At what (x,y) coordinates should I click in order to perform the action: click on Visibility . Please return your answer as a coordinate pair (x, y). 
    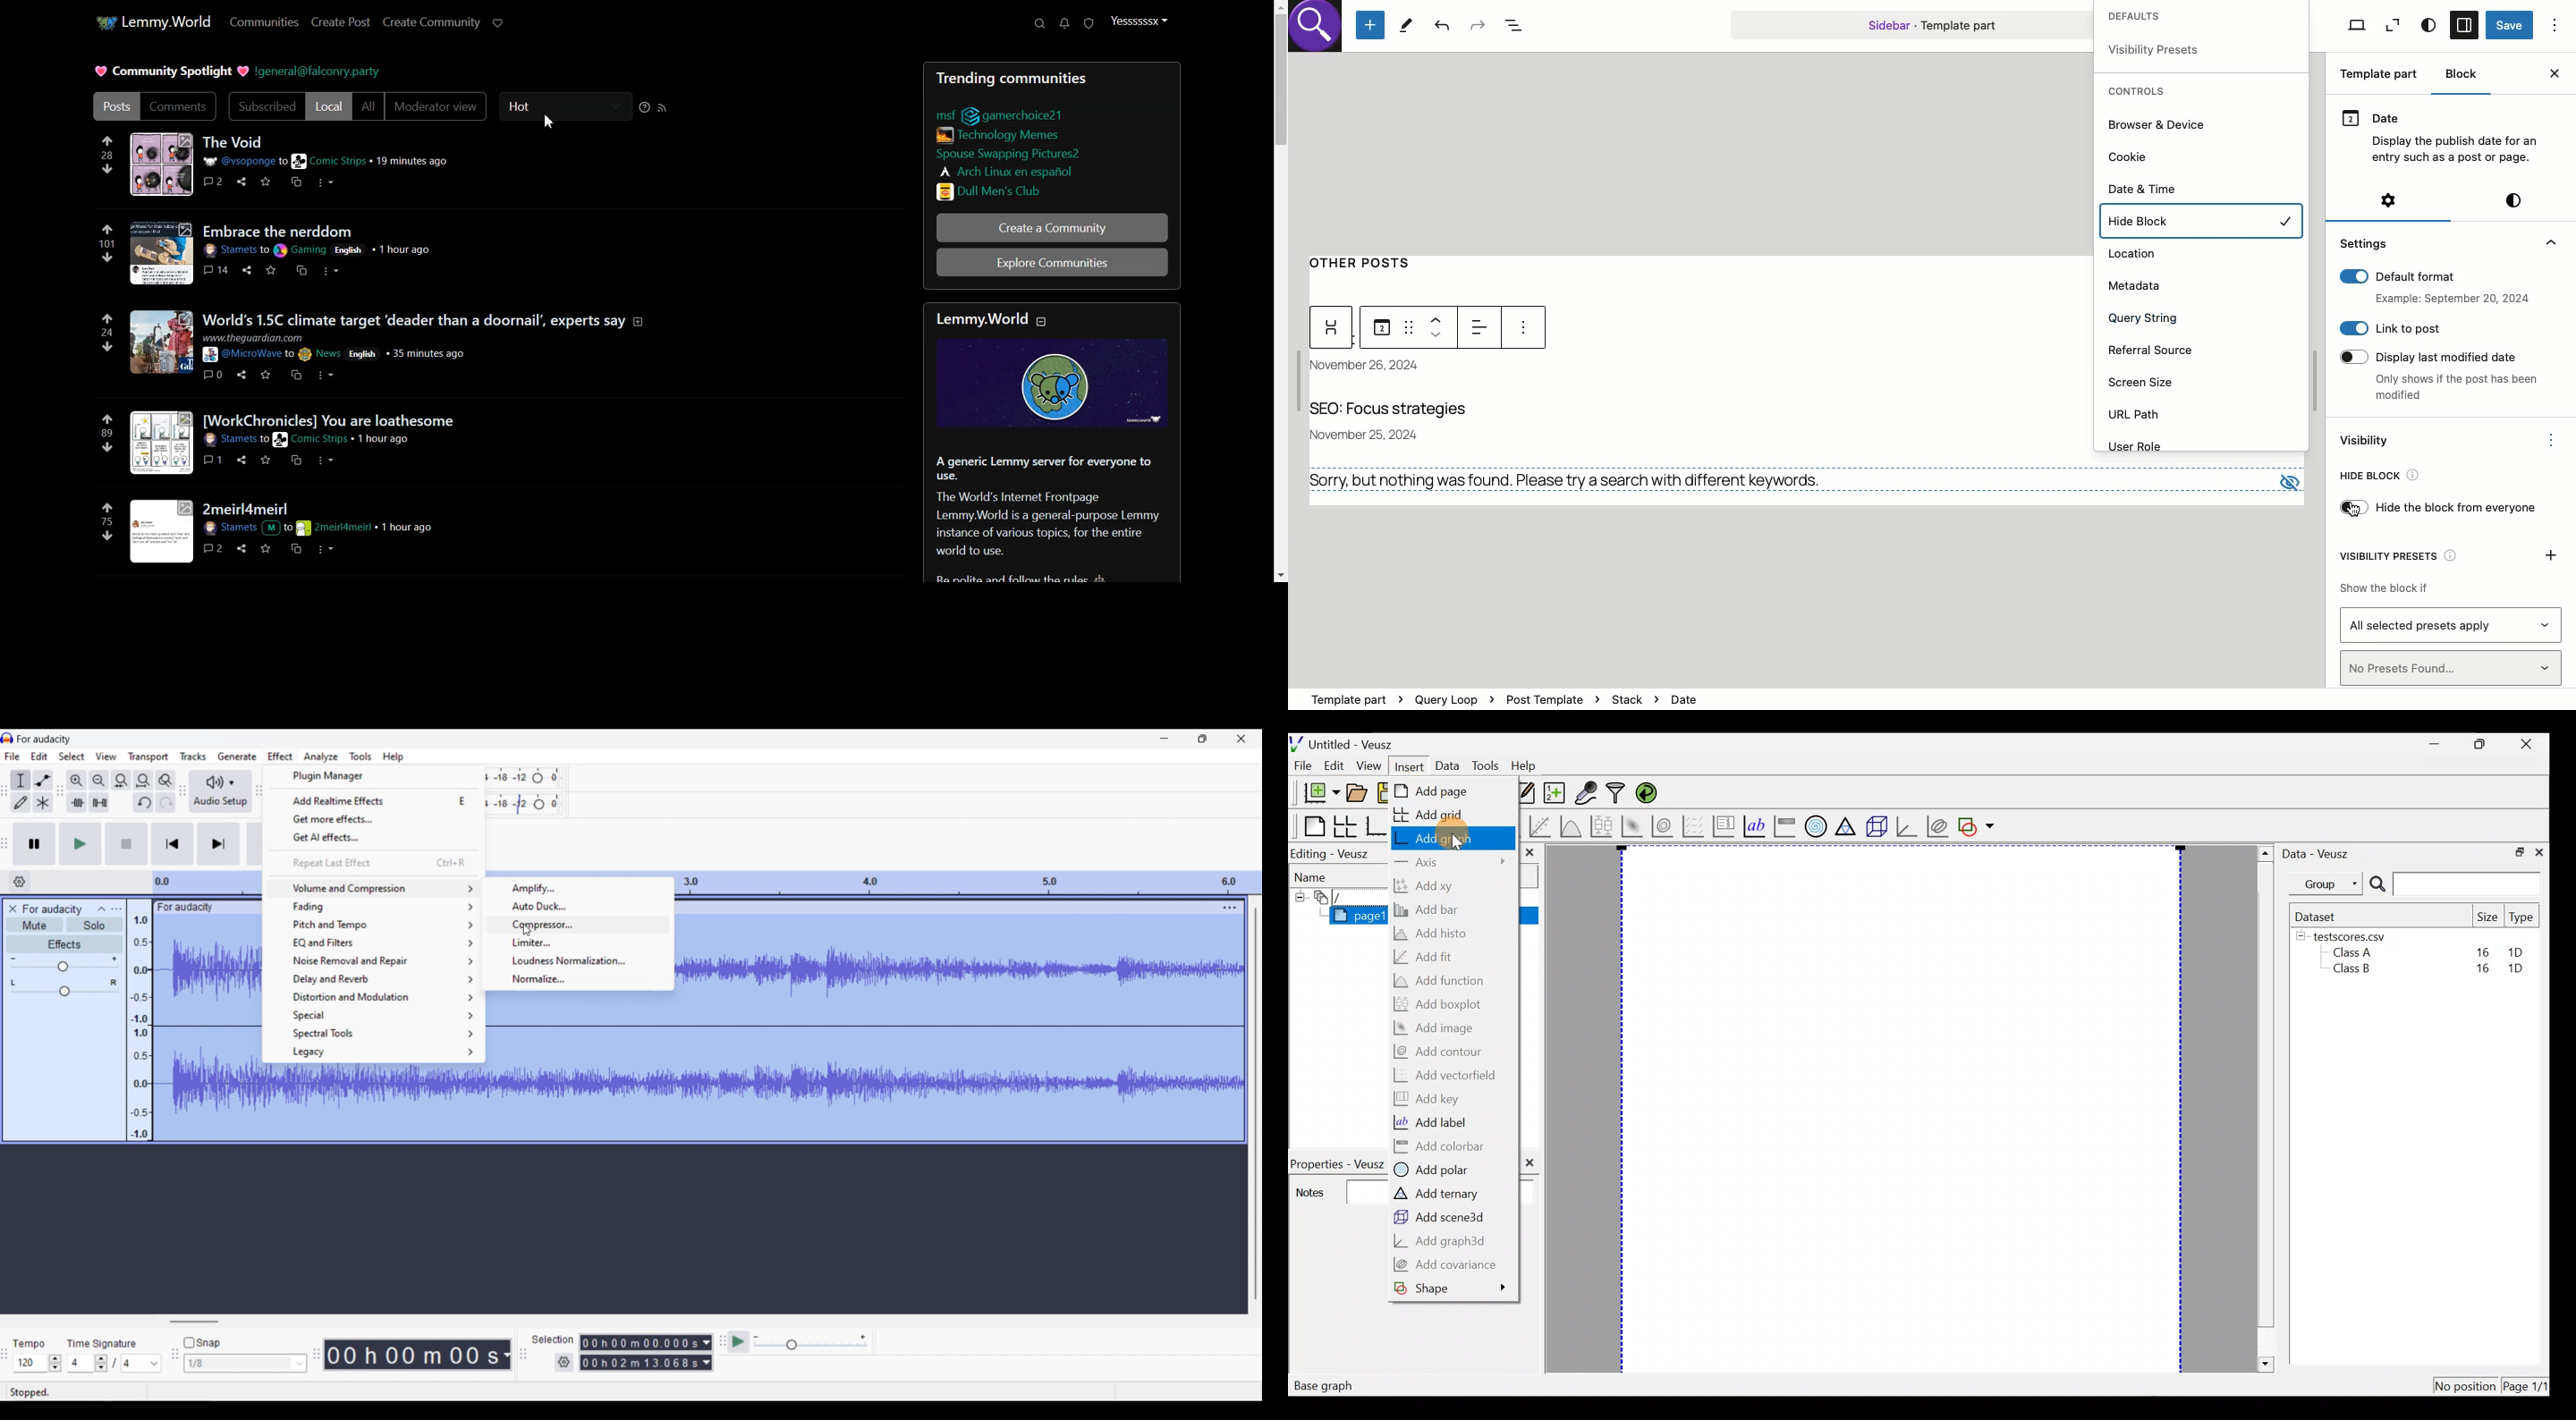
    Looking at the image, I should click on (2367, 442).